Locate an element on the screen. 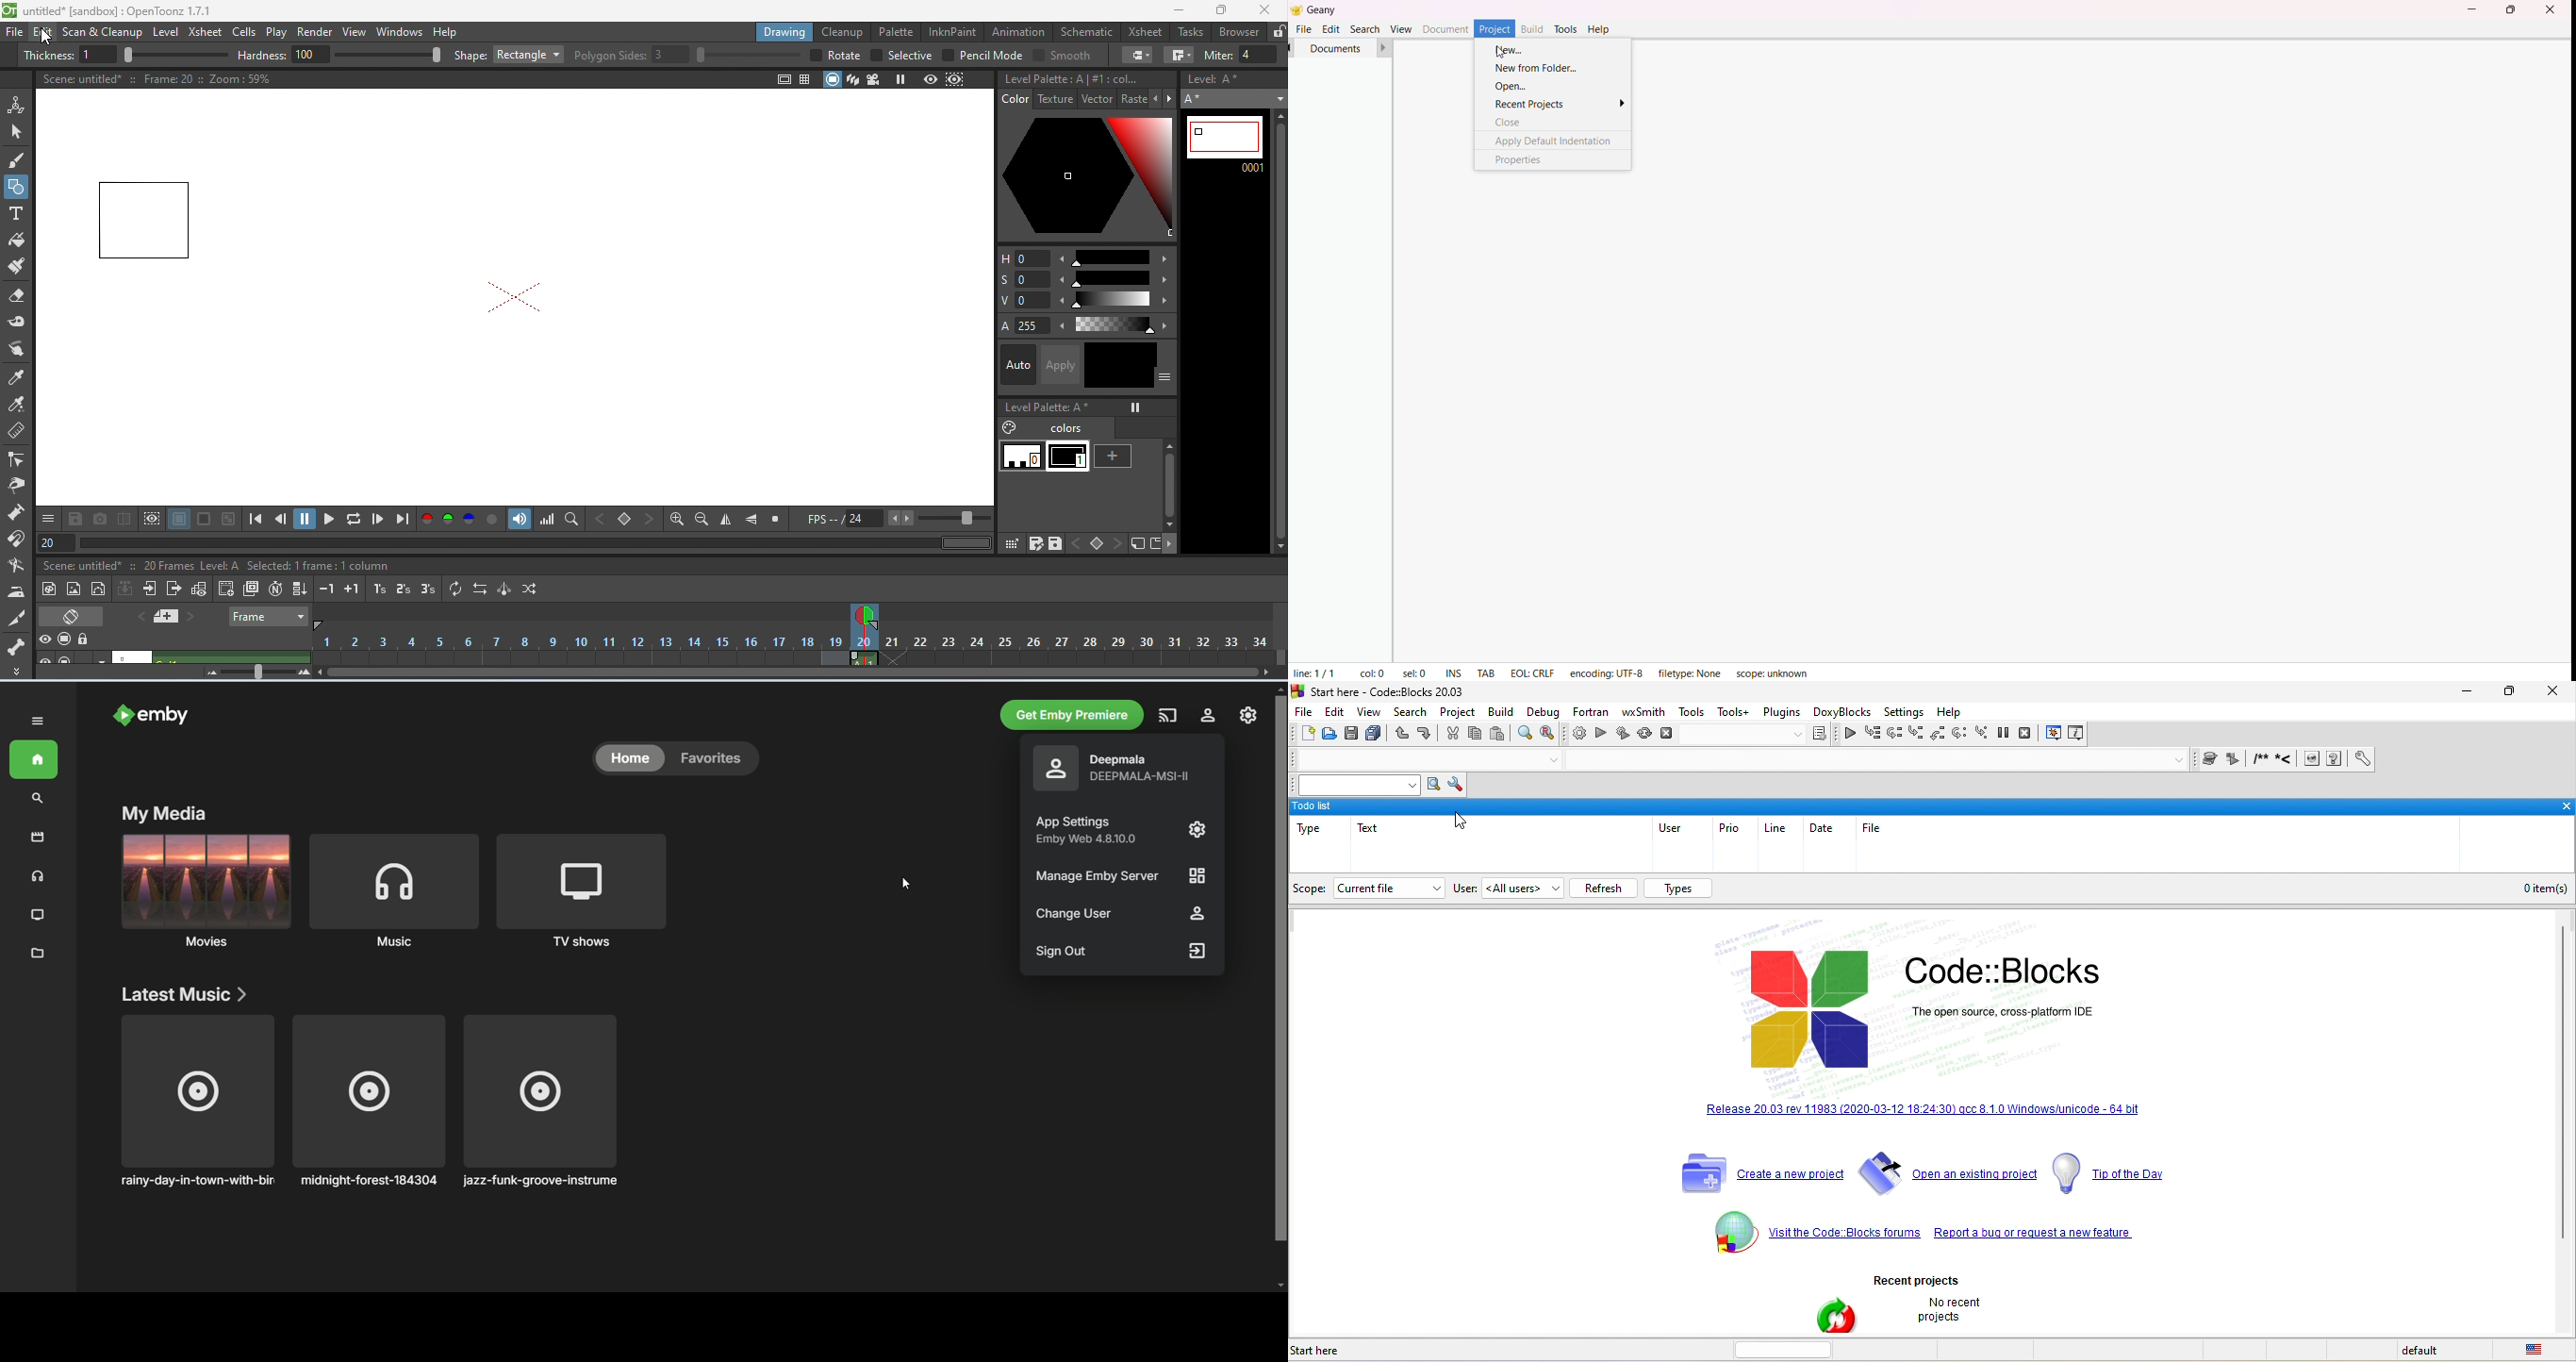  step into is located at coordinates (1916, 734).